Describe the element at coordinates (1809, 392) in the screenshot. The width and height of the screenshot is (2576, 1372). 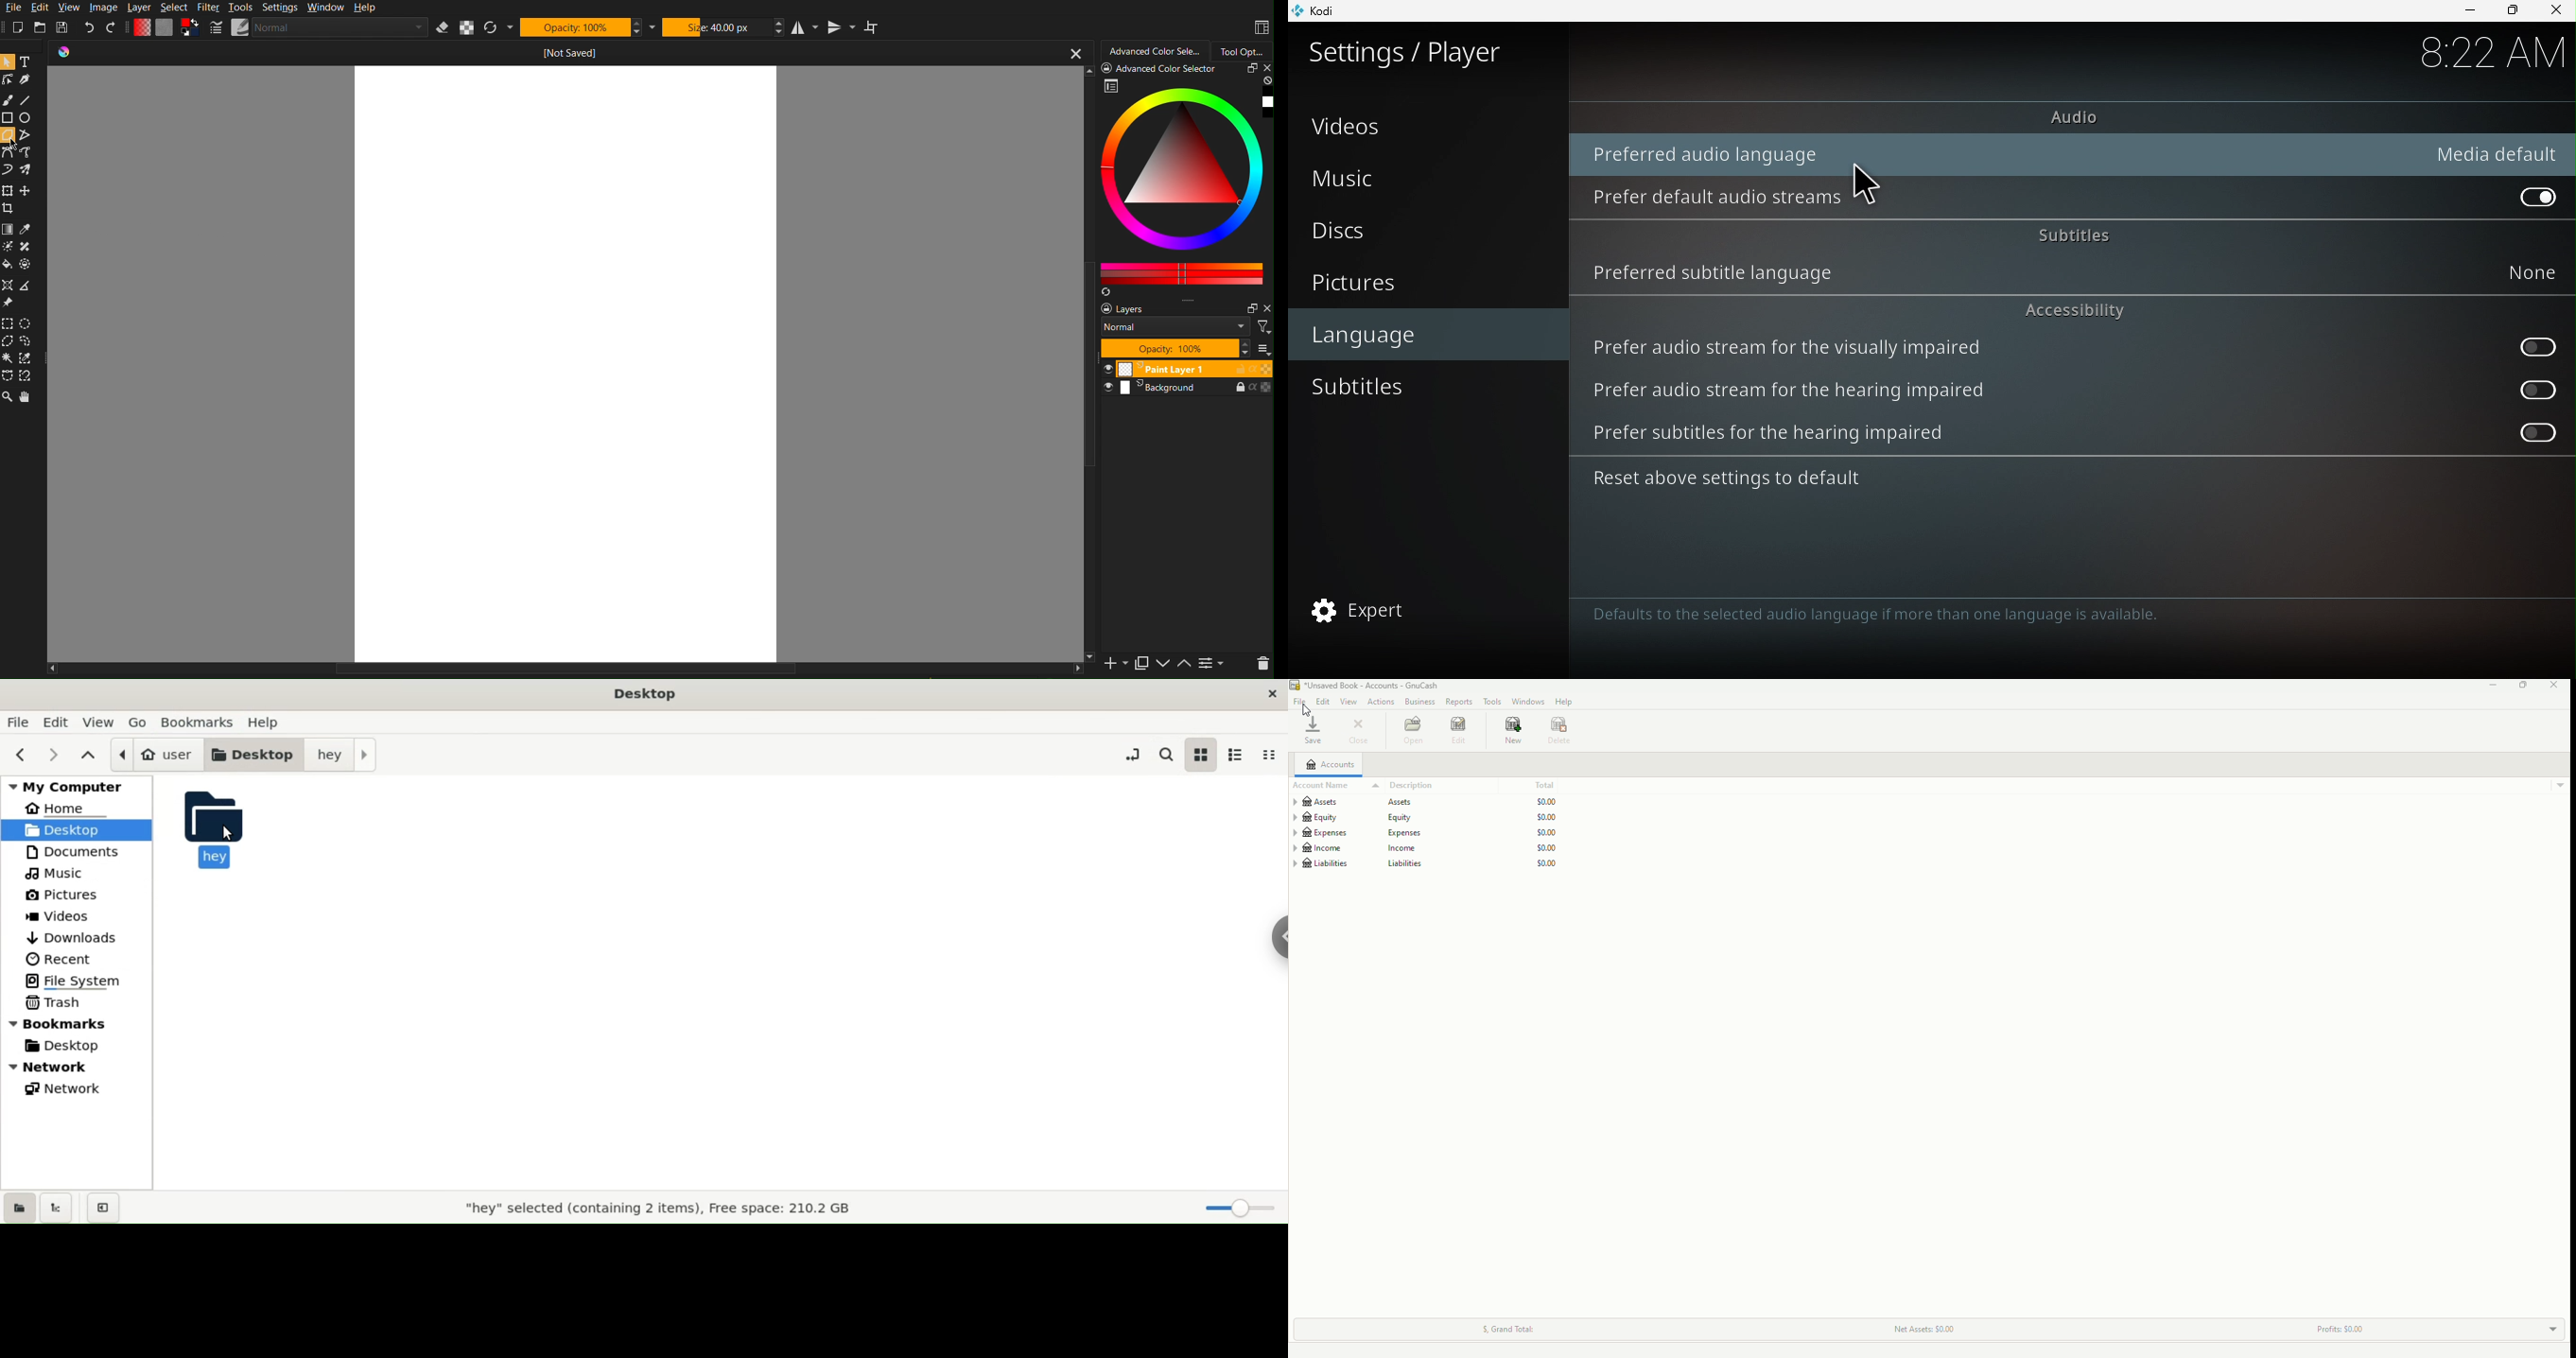
I see `Prefer audio stream for the hearing impaired` at that location.